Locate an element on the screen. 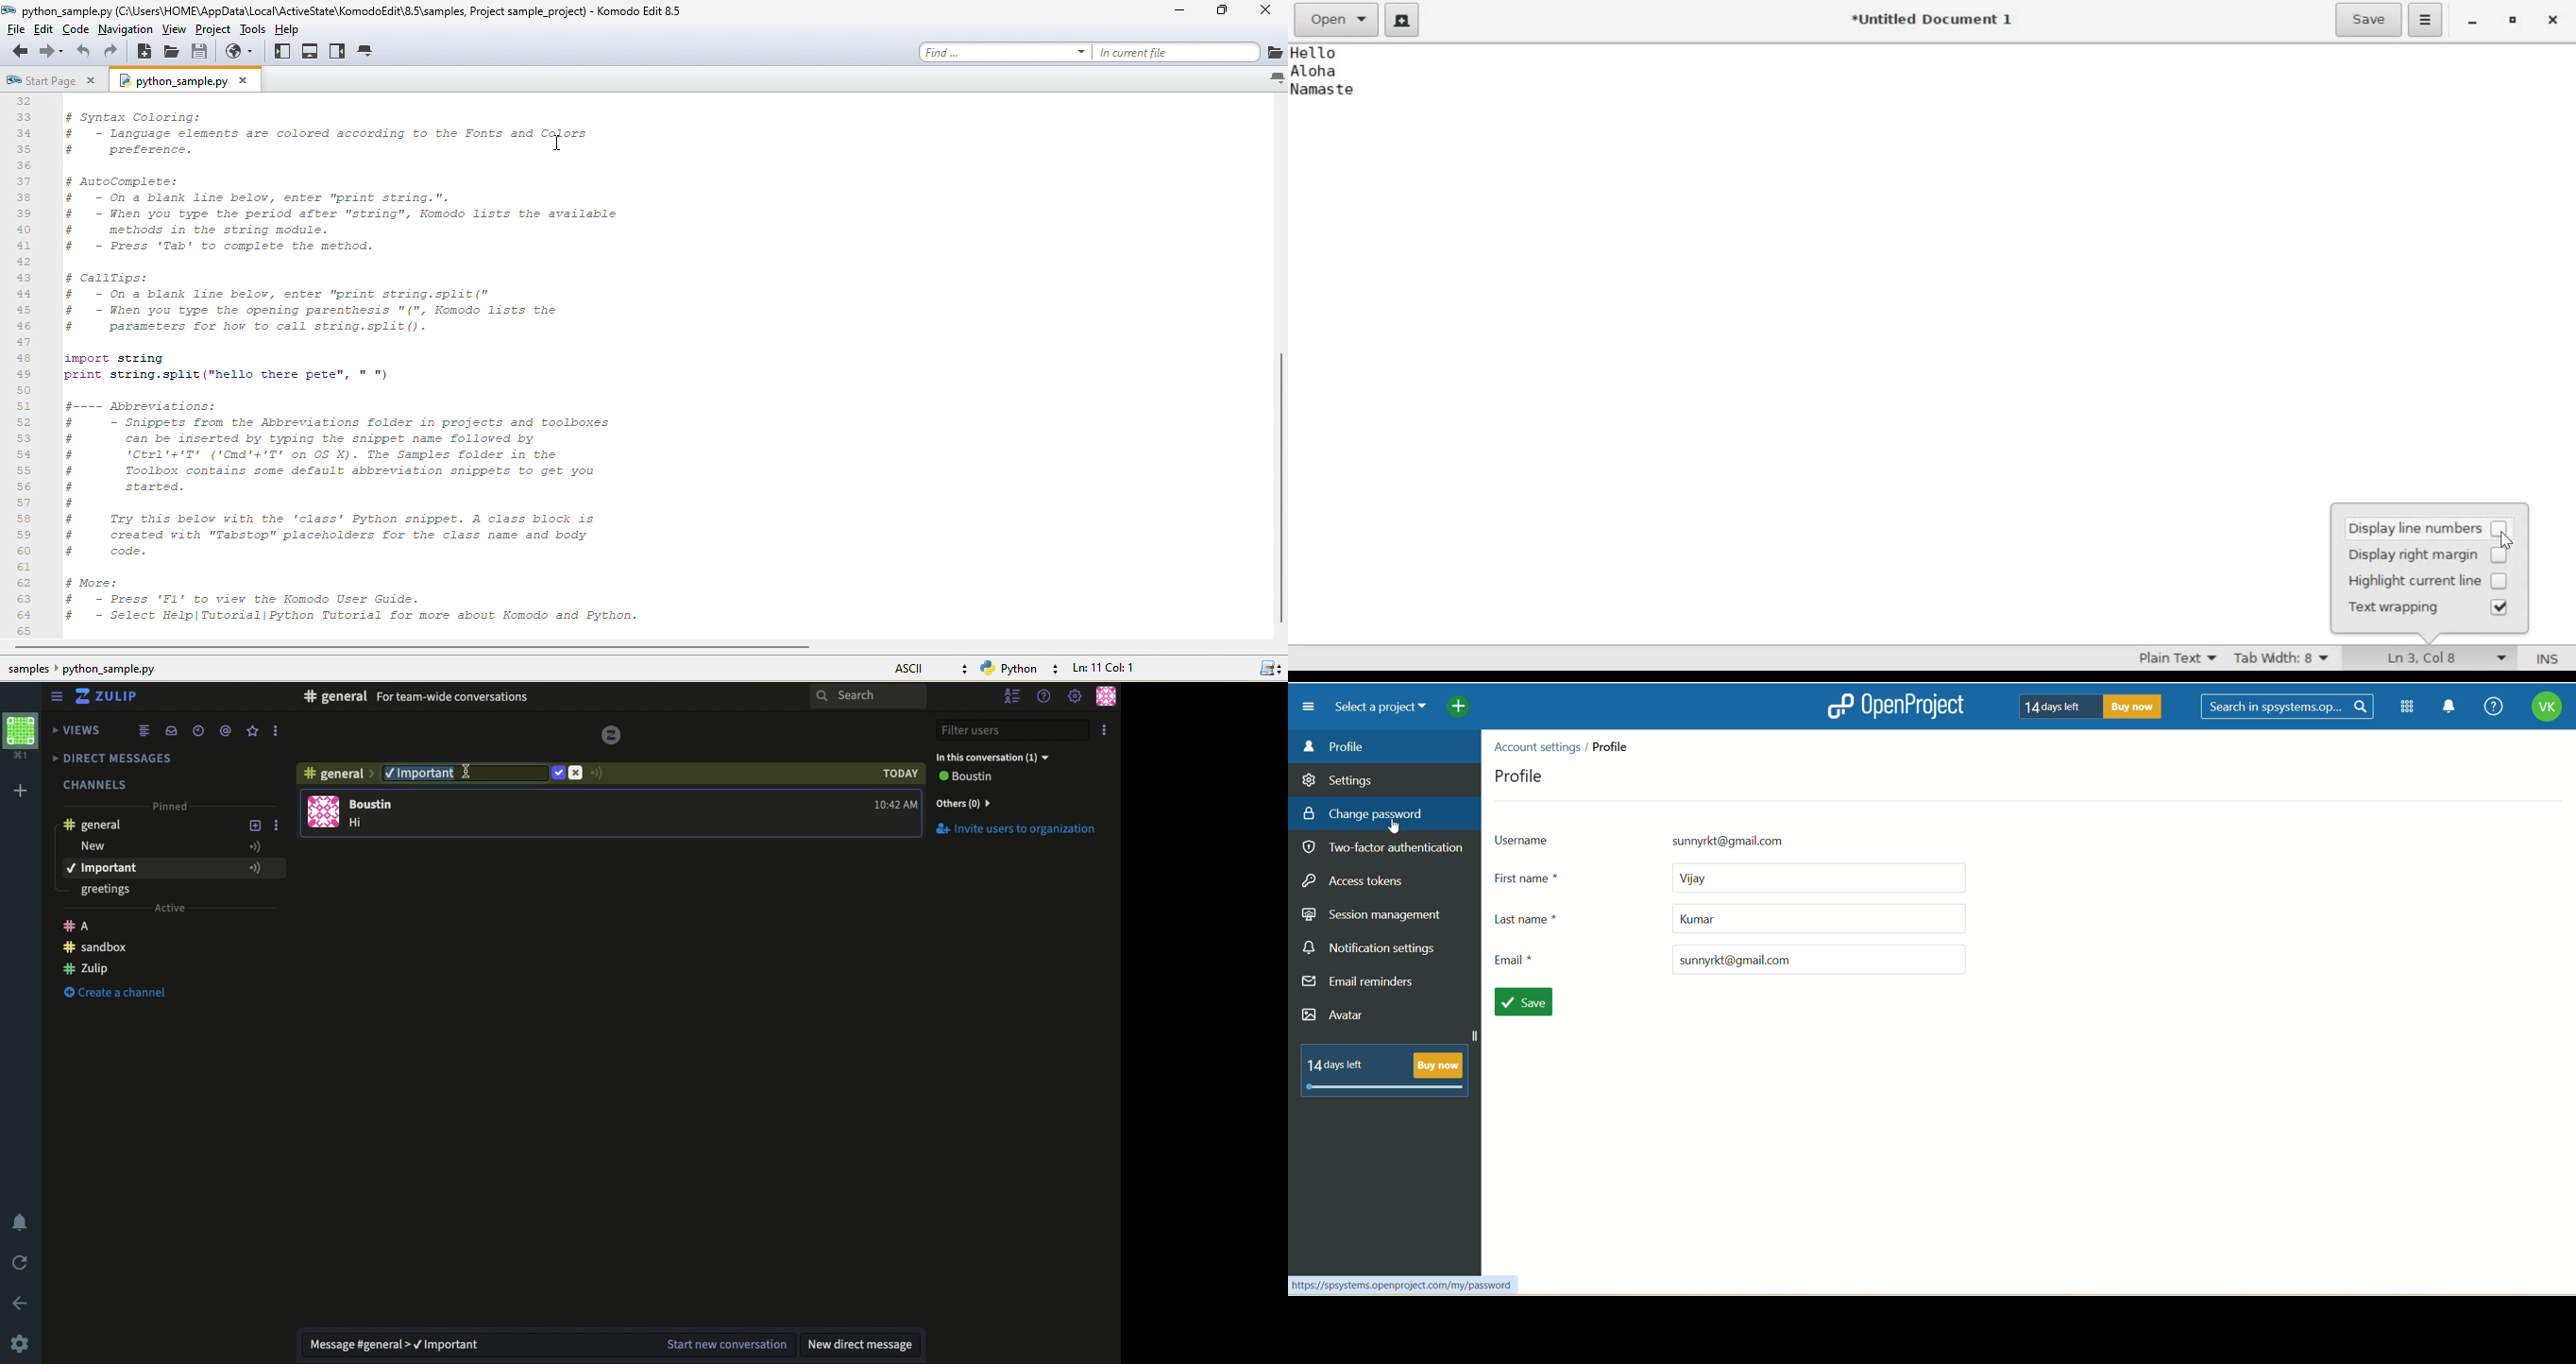 This screenshot has width=2576, height=1372. Time is located at coordinates (200, 730).